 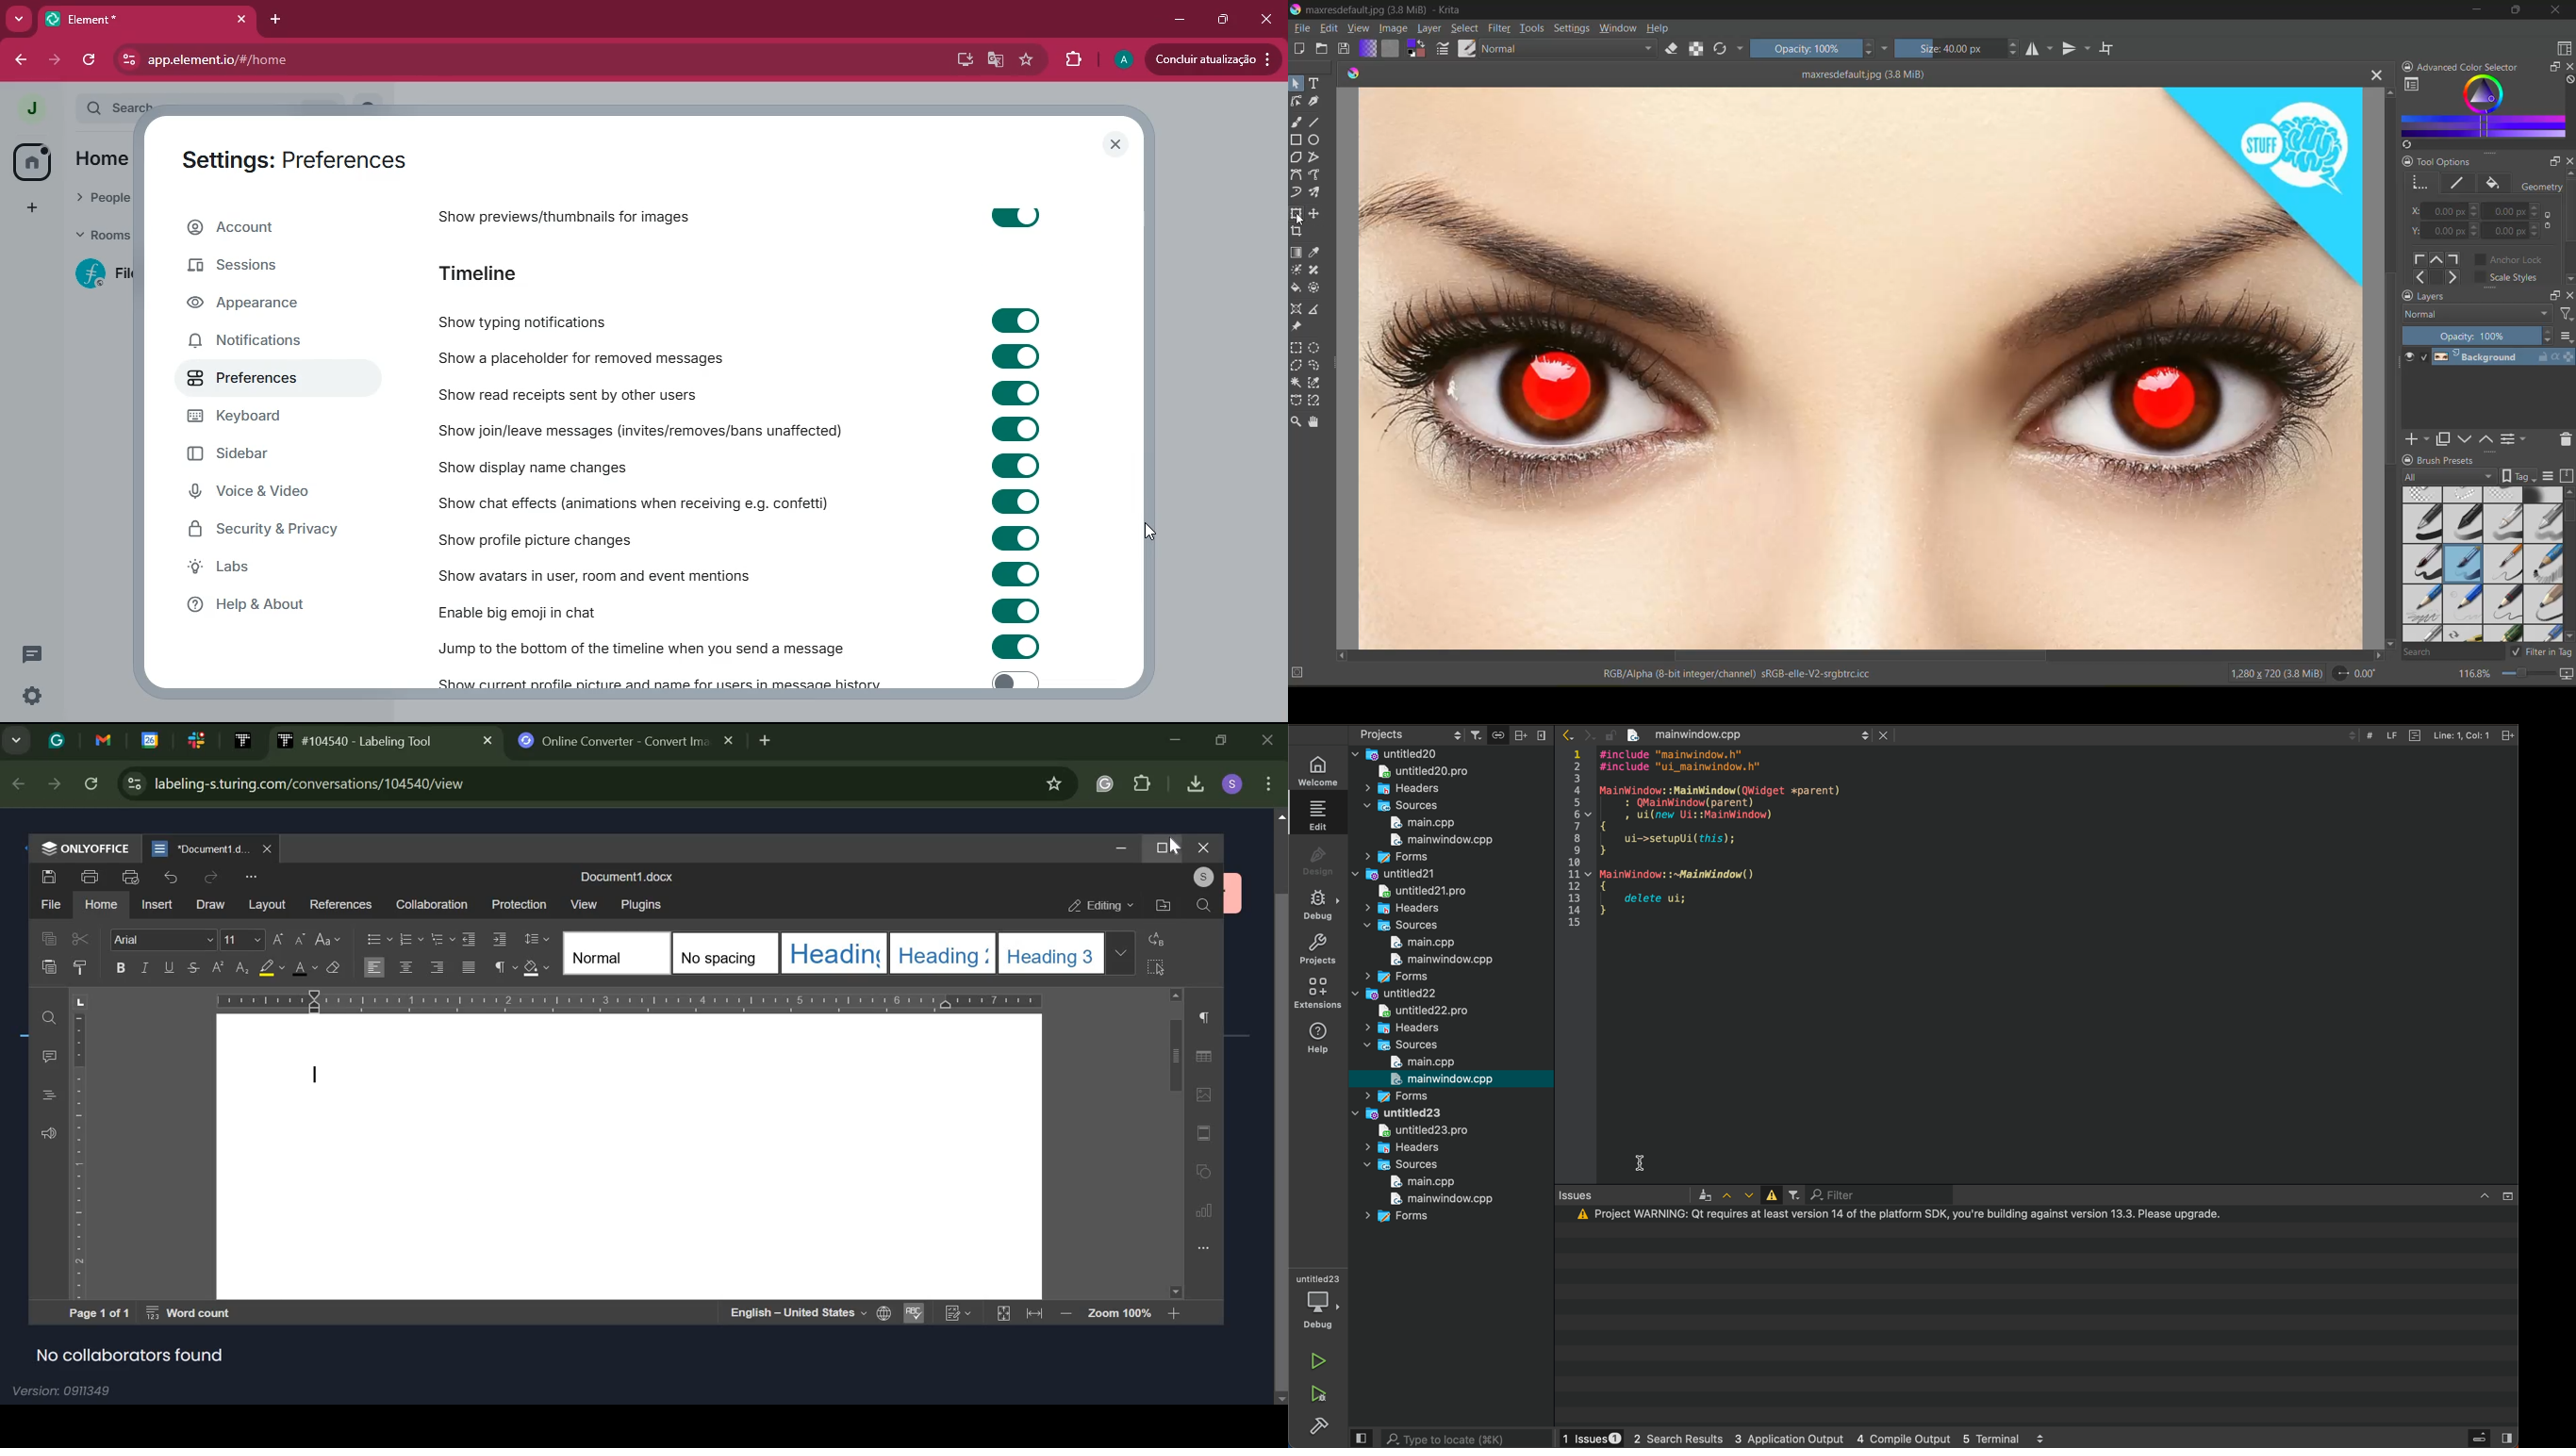 What do you see at coordinates (1416, 48) in the screenshot?
I see `swap foreground background color` at bounding box center [1416, 48].